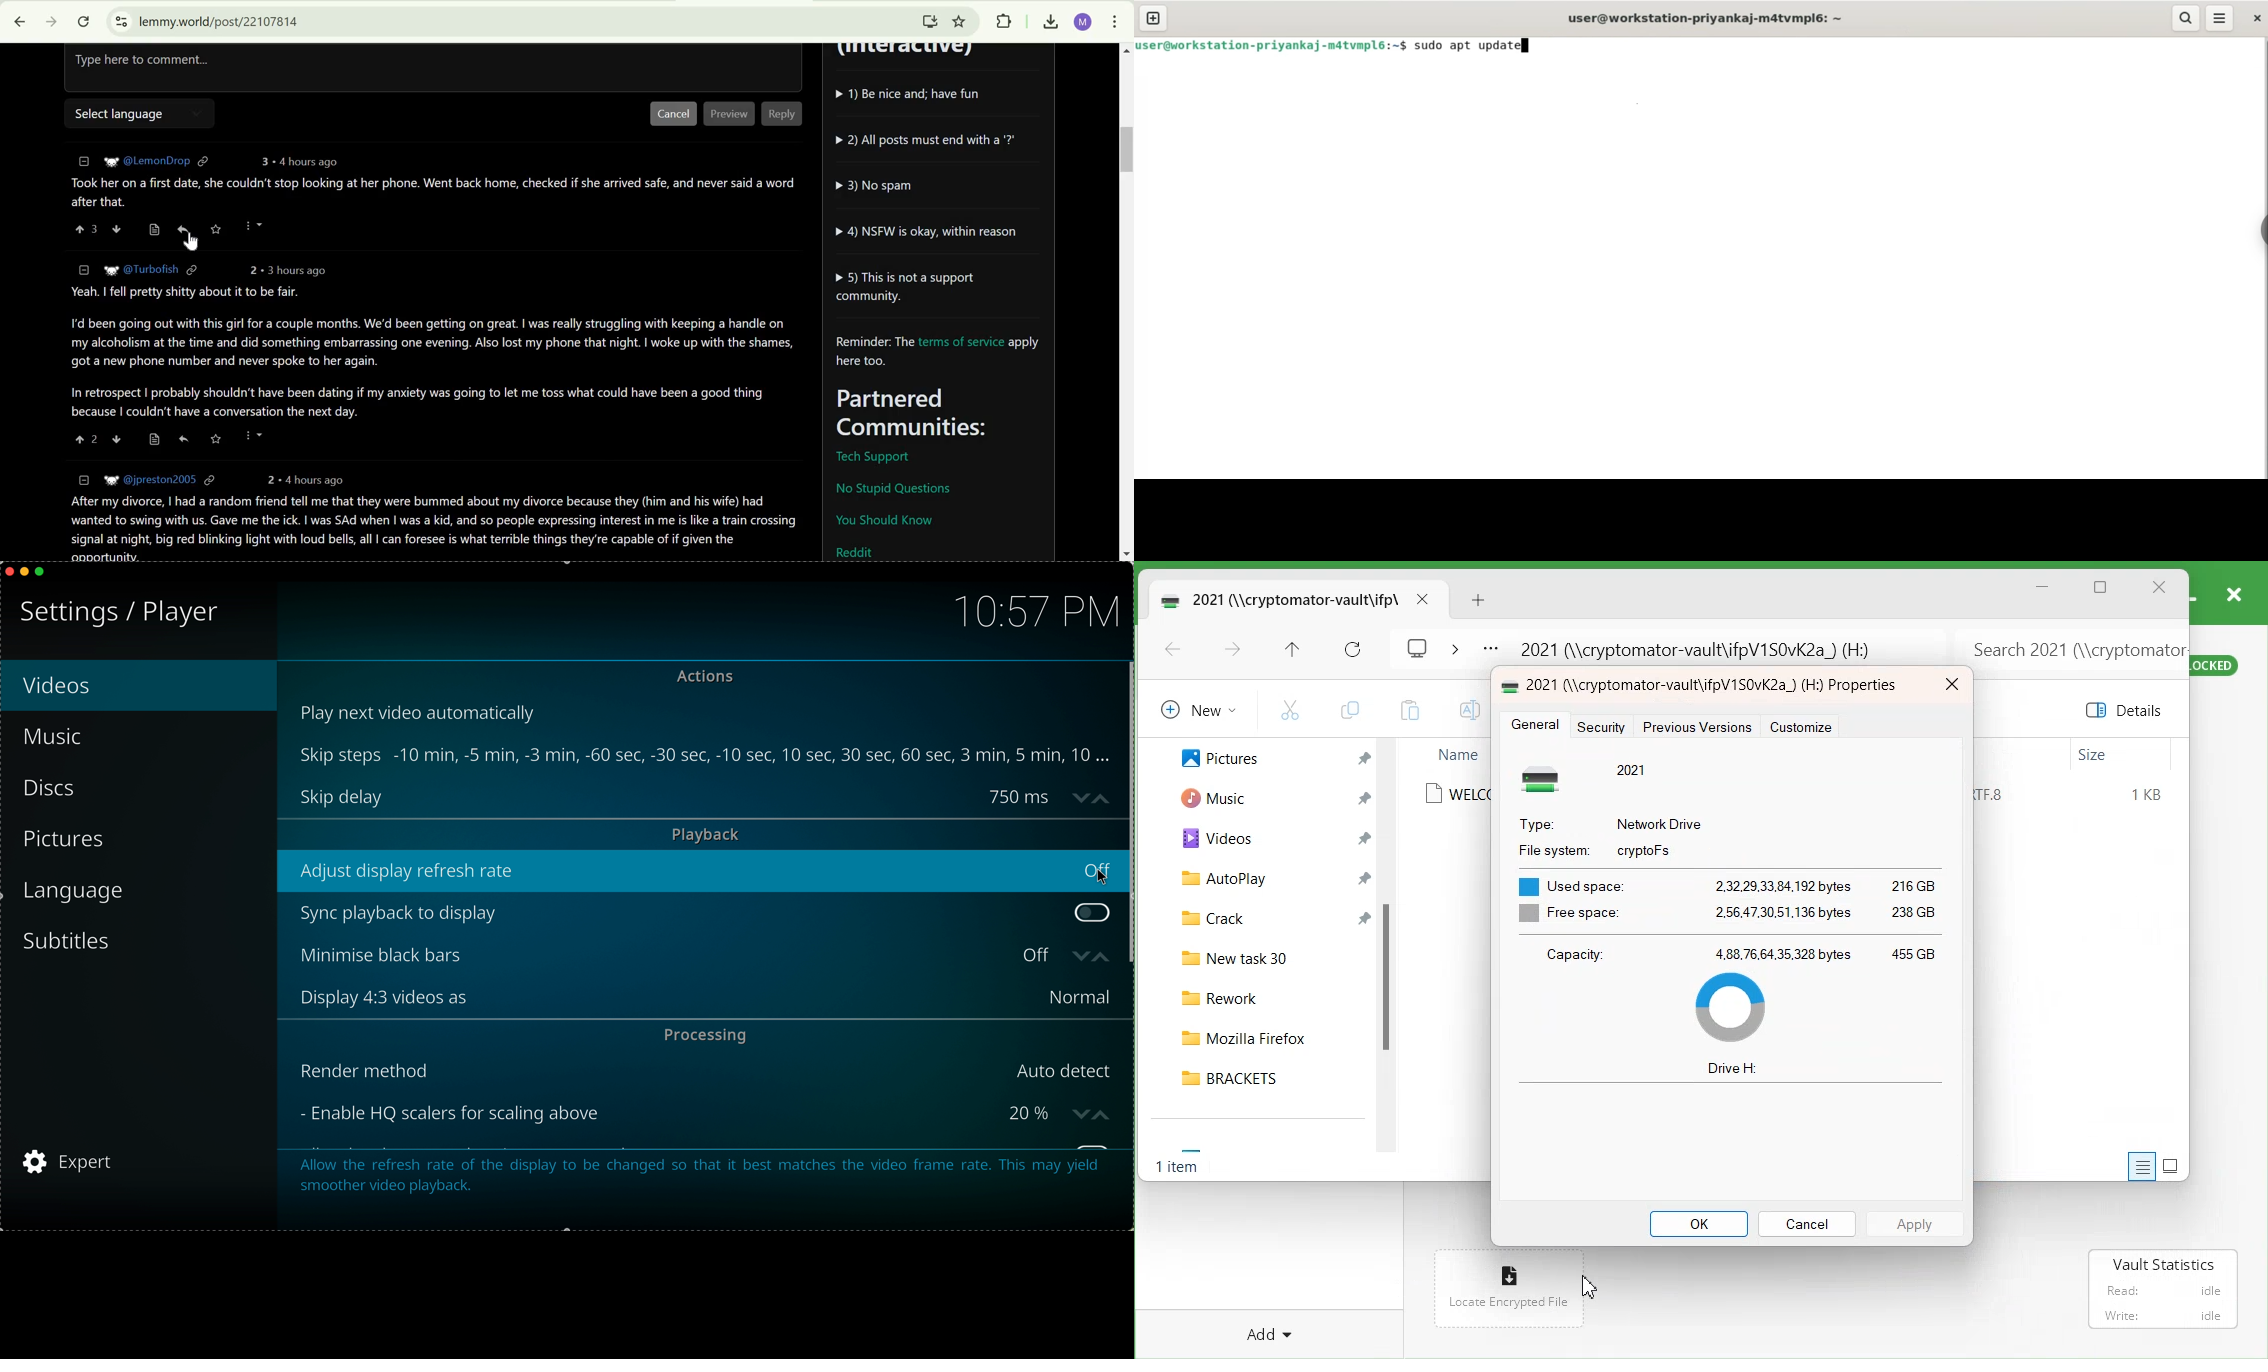  What do you see at coordinates (2186, 18) in the screenshot?
I see `search` at bounding box center [2186, 18].